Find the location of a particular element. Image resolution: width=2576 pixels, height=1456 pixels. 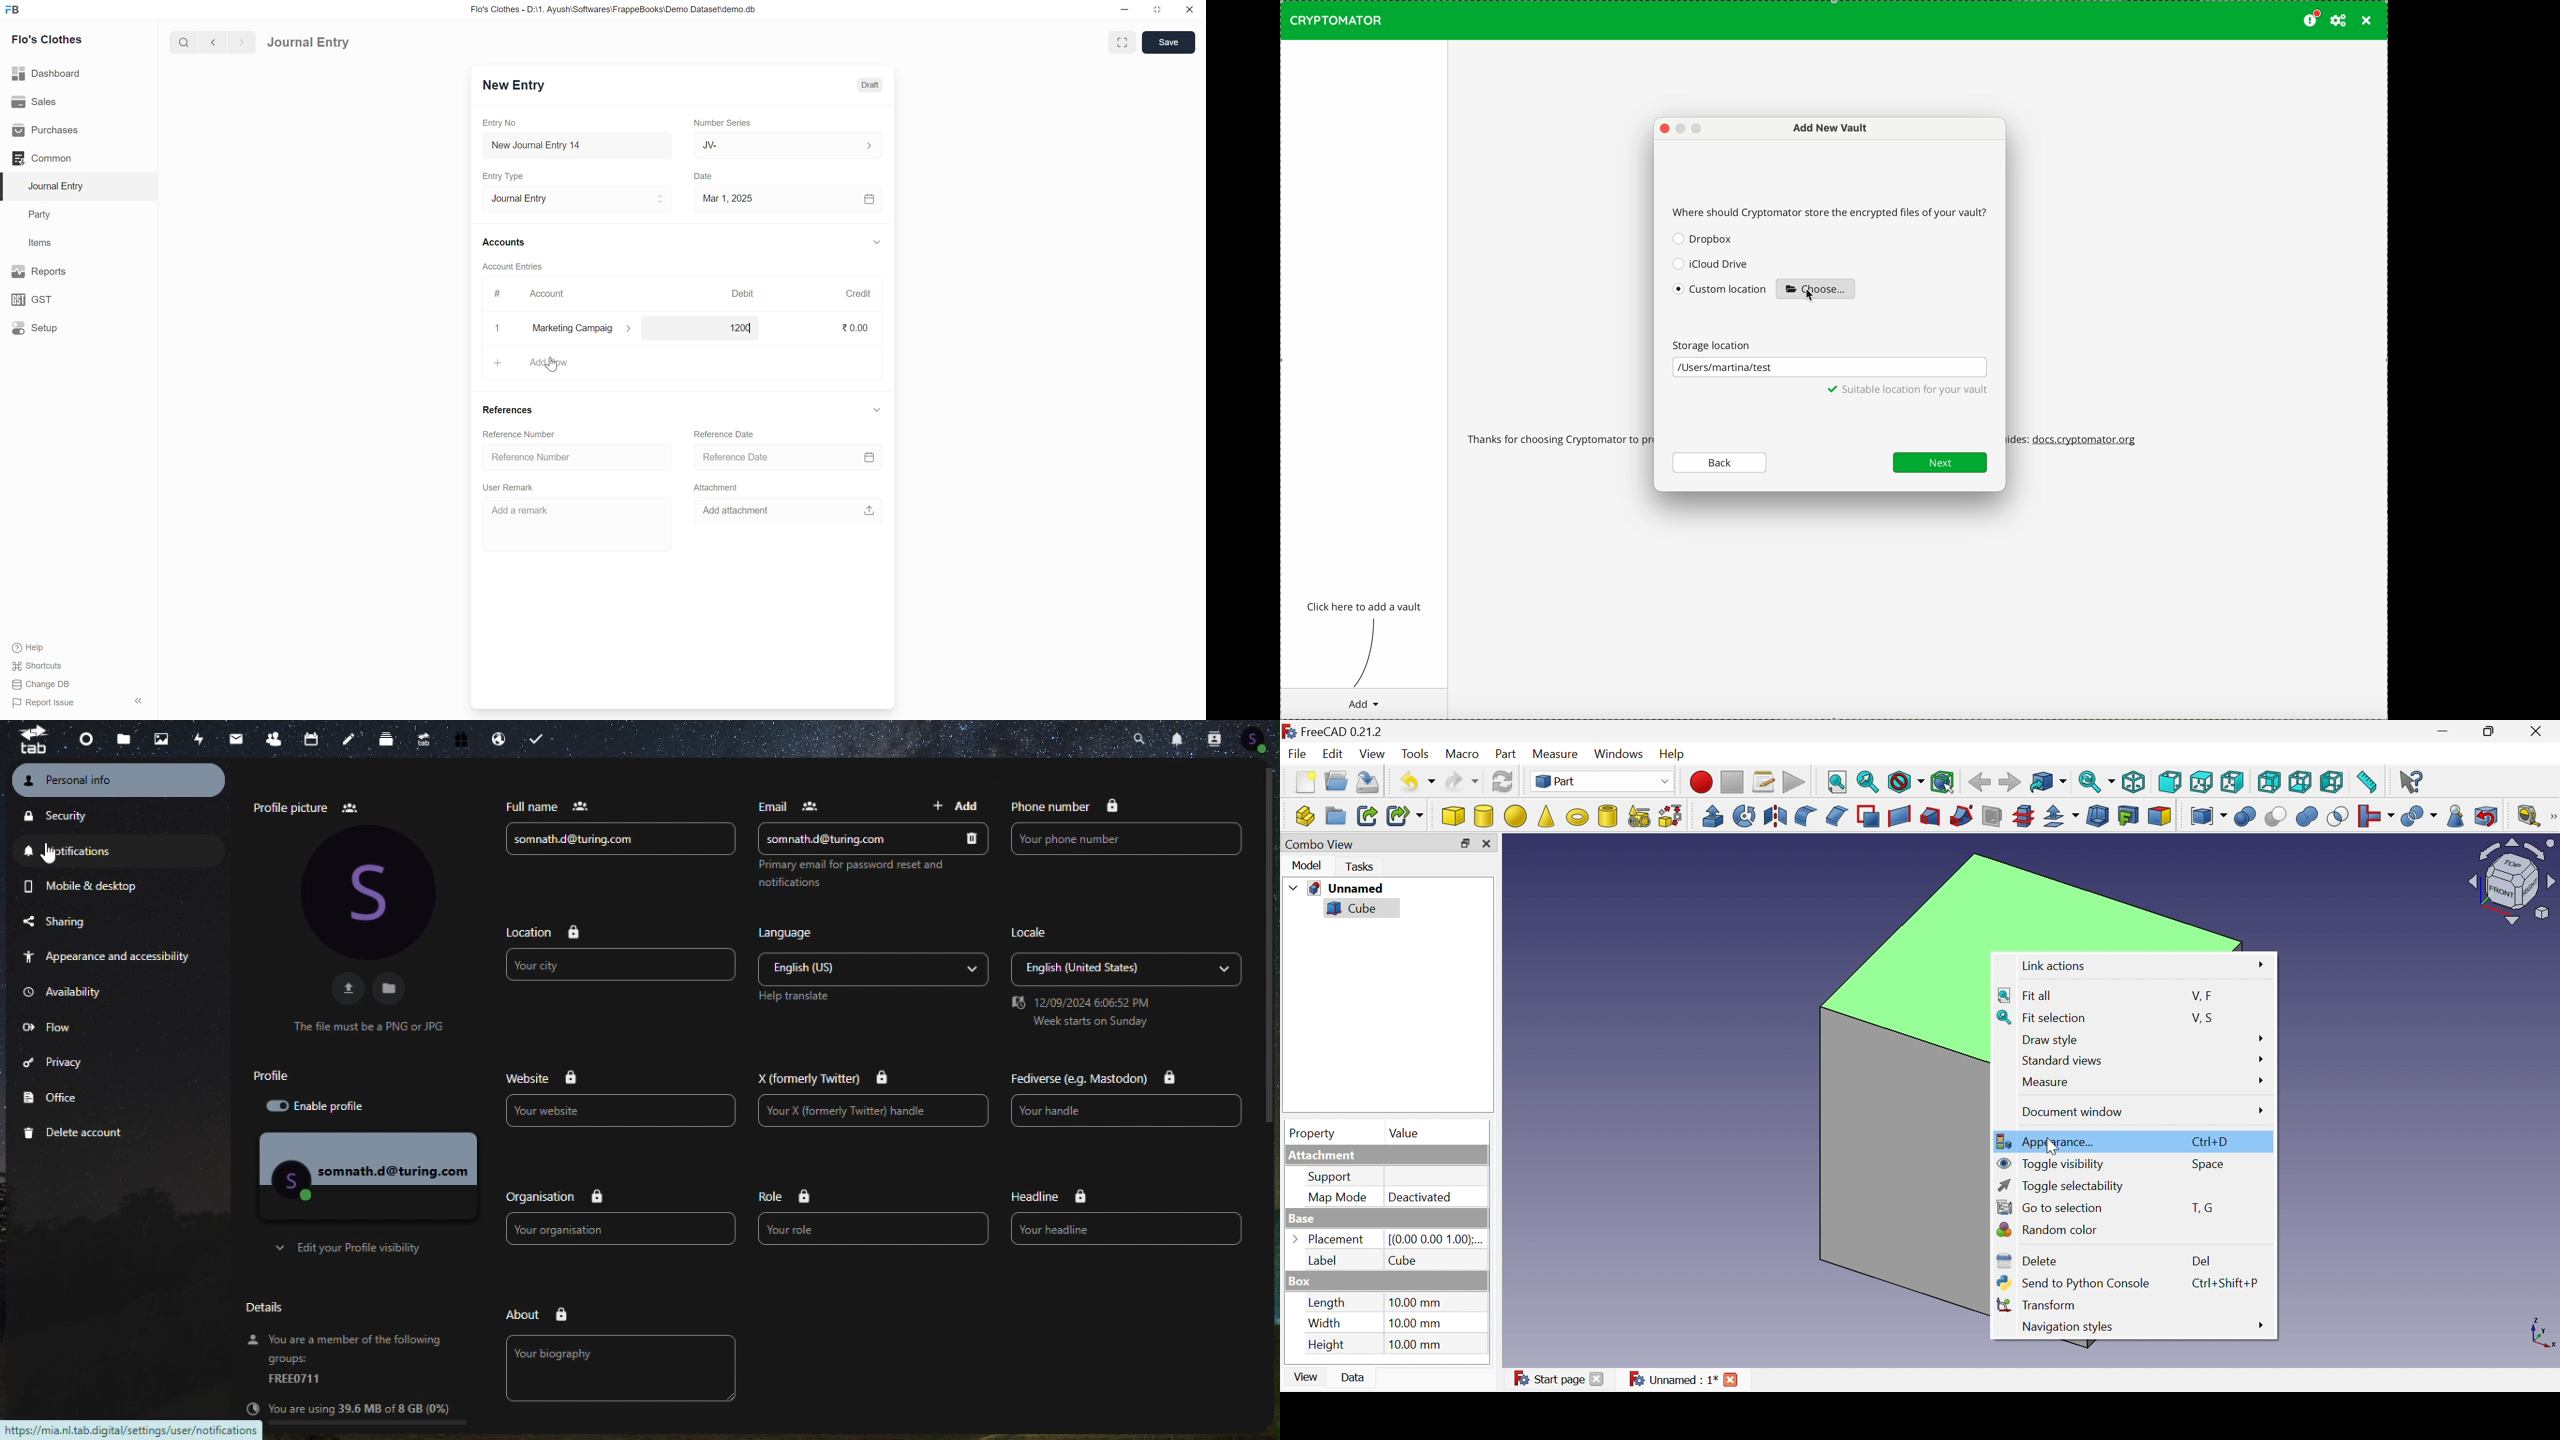

Your organization is located at coordinates (619, 1229).